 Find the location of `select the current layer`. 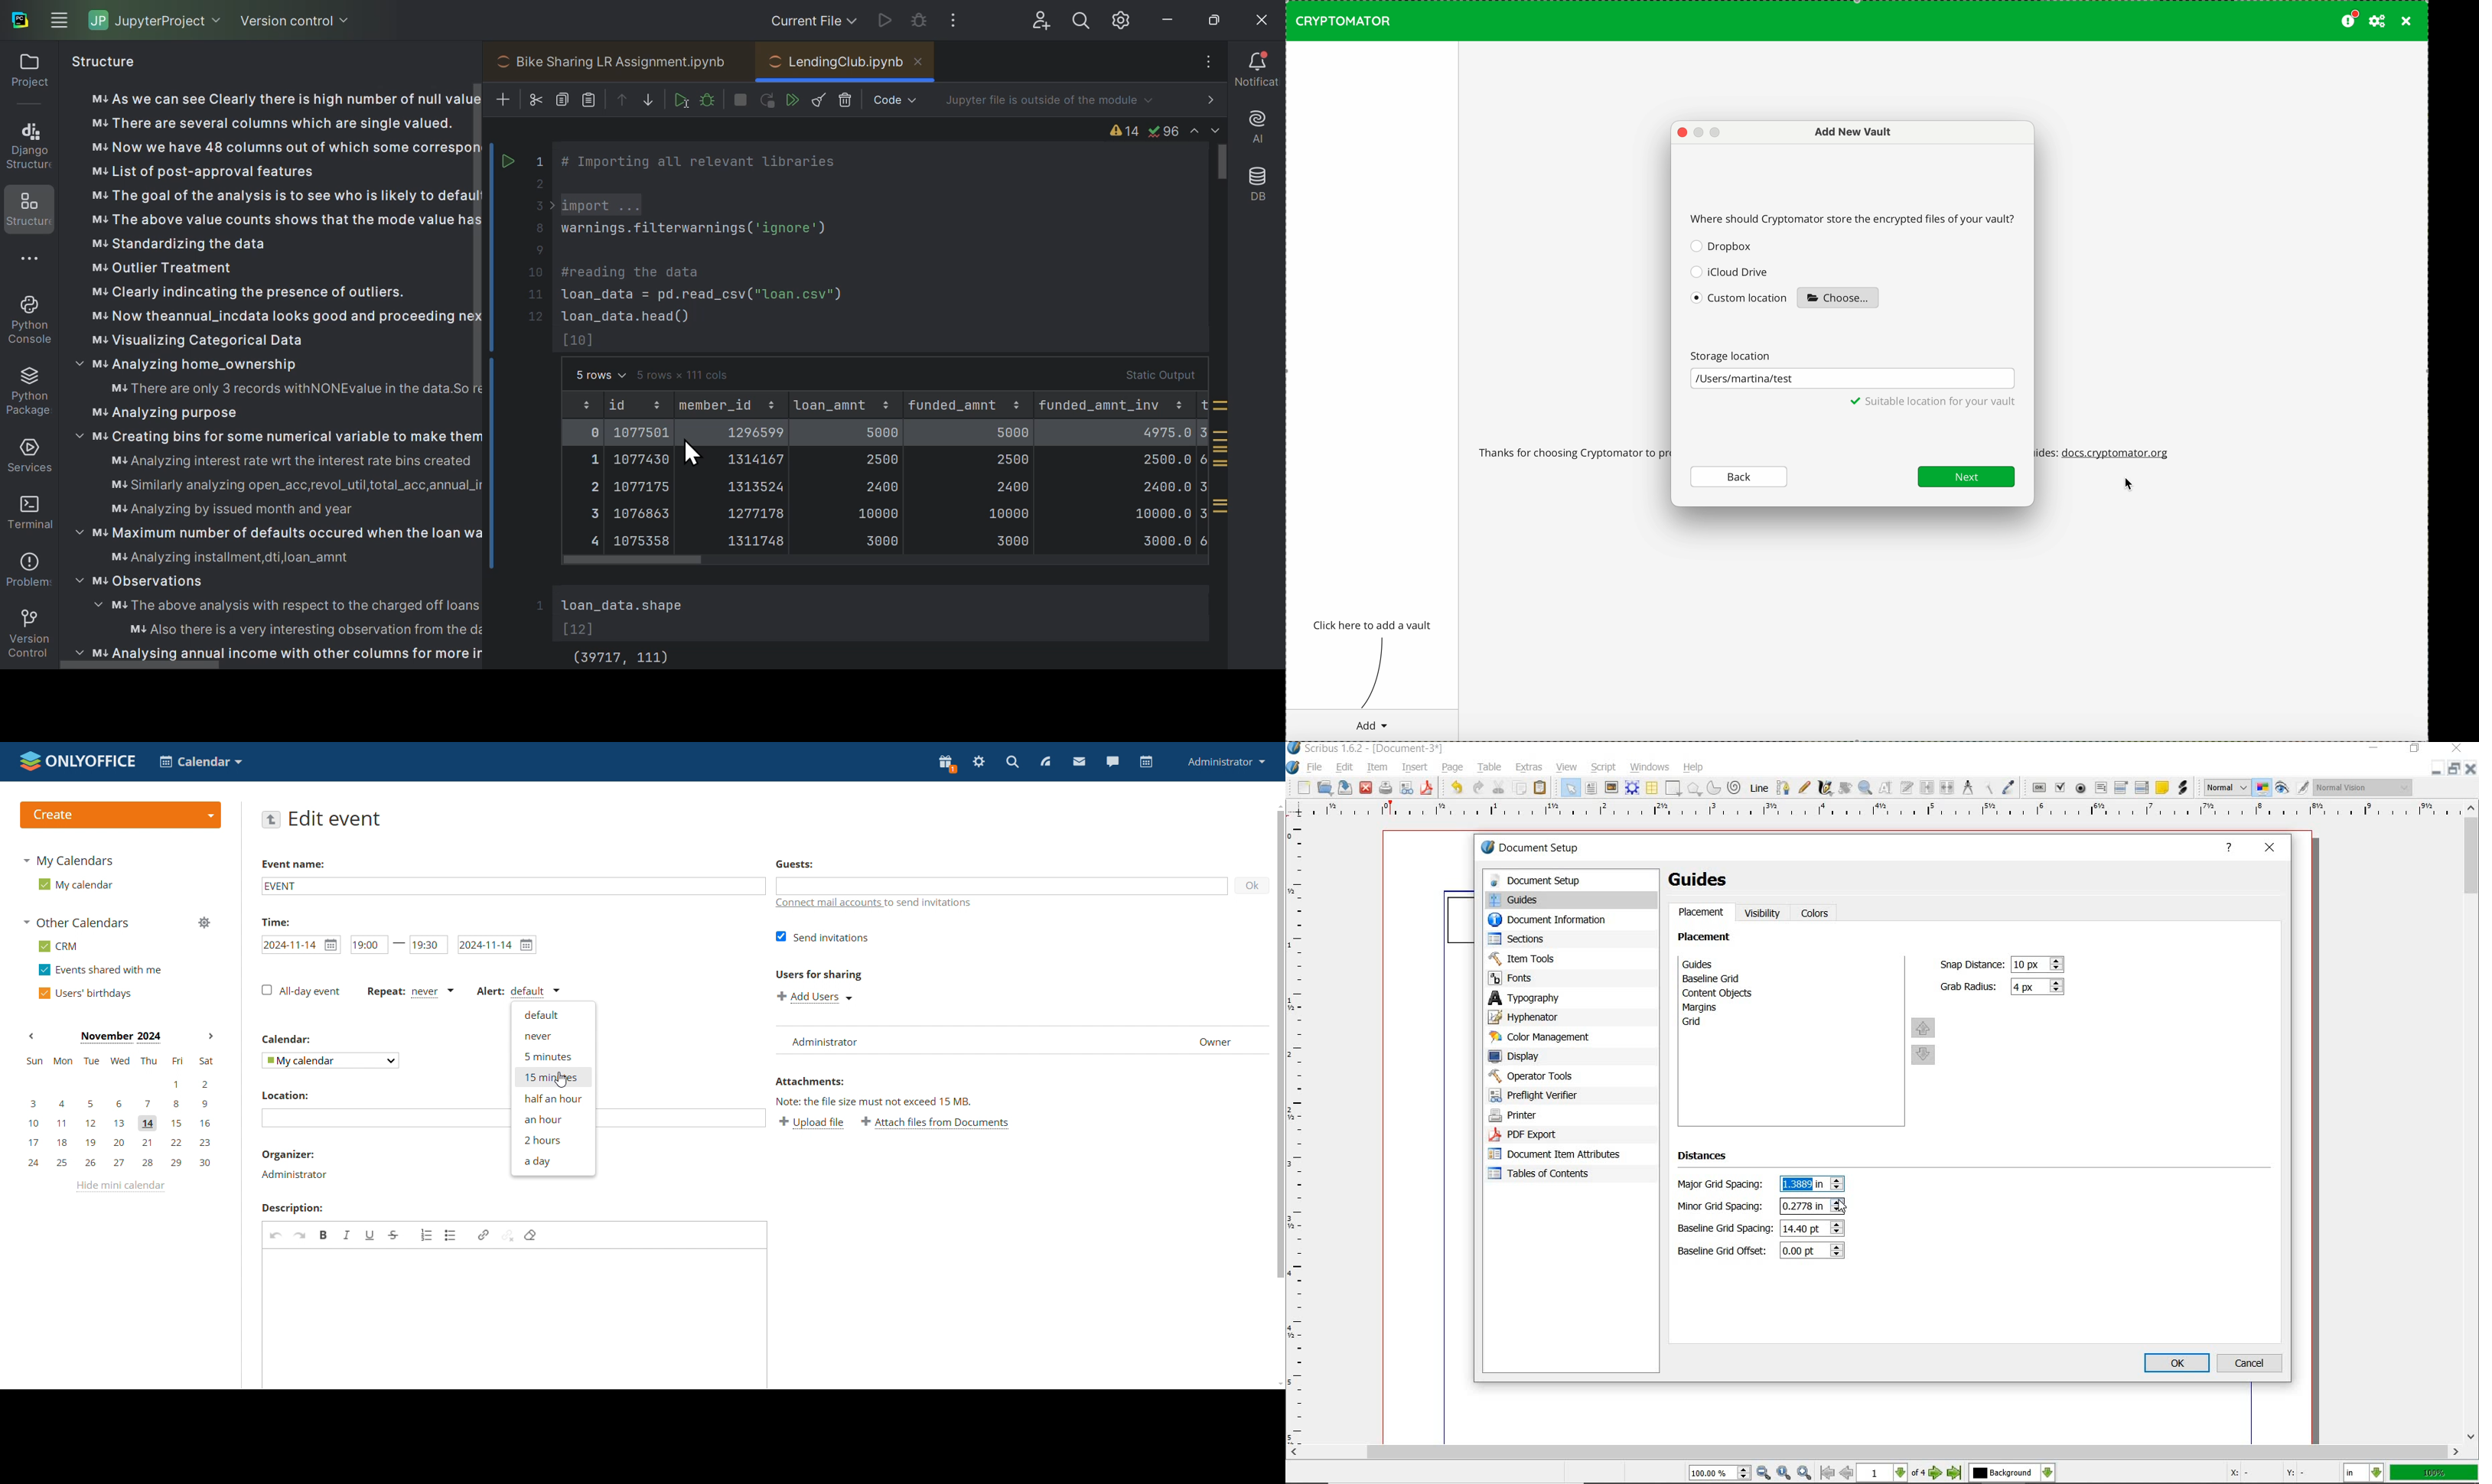

select the current layer is located at coordinates (2013, 1473).